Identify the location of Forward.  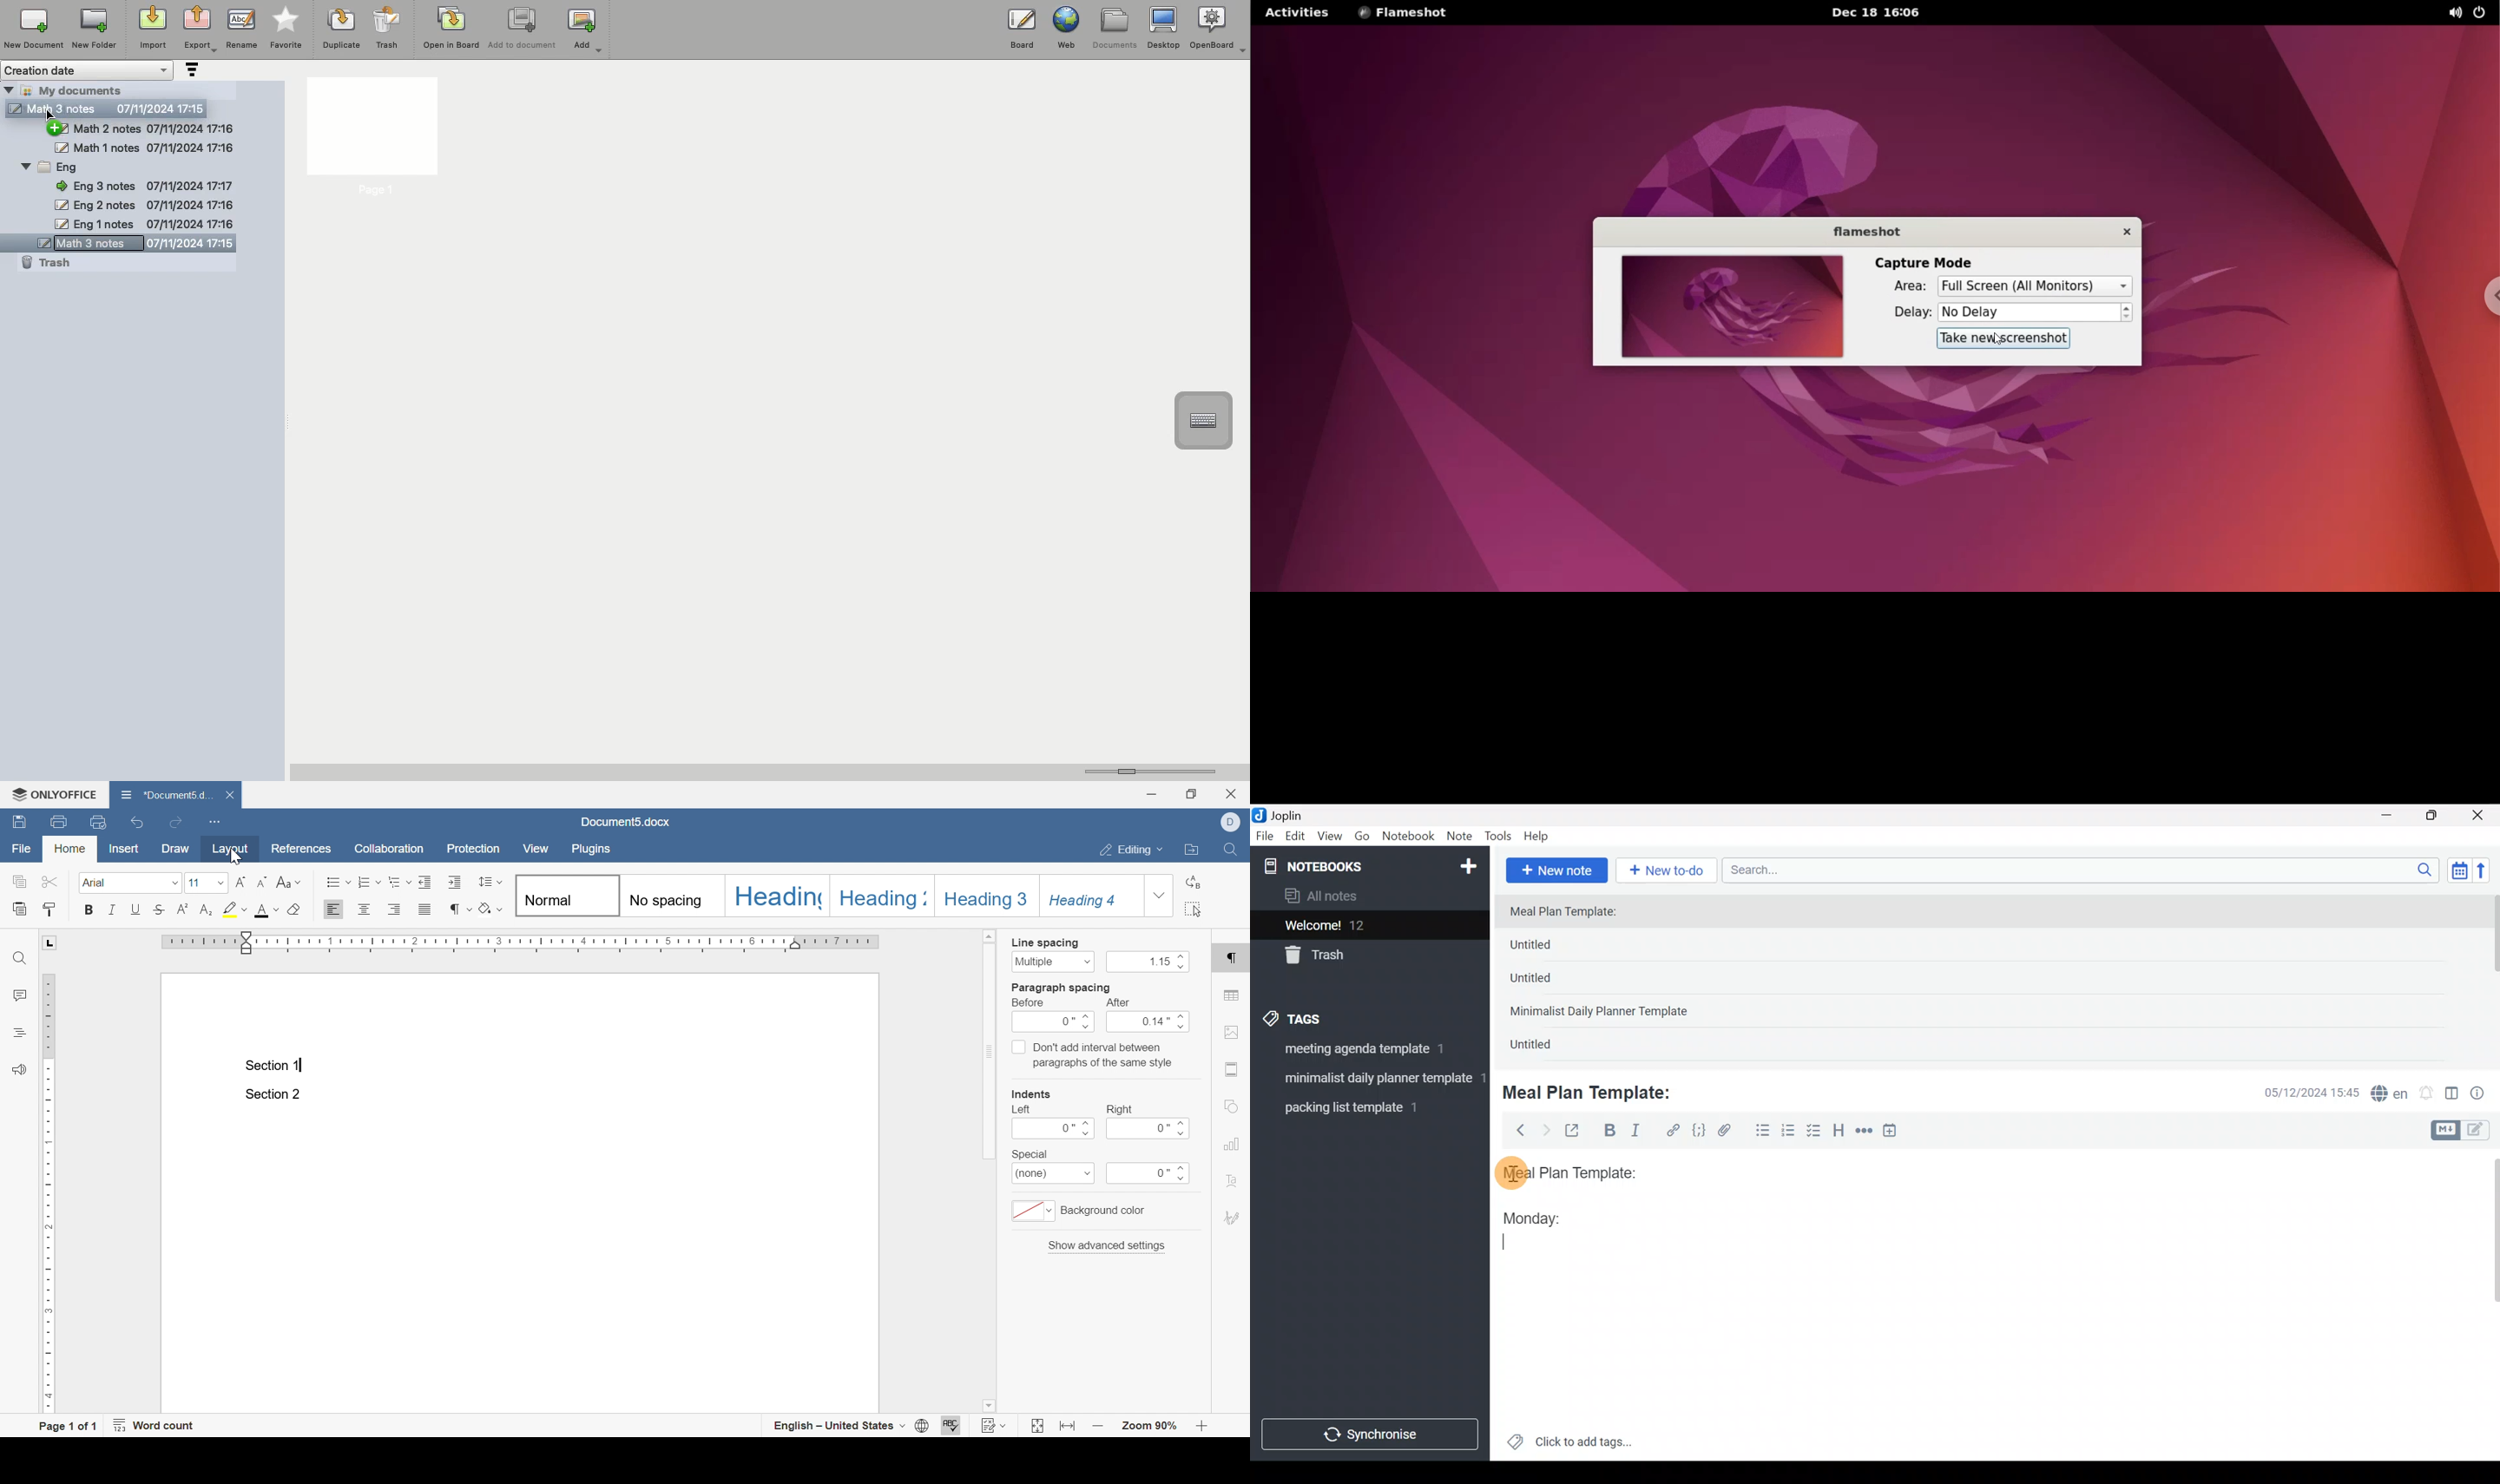
(1546, 1130).